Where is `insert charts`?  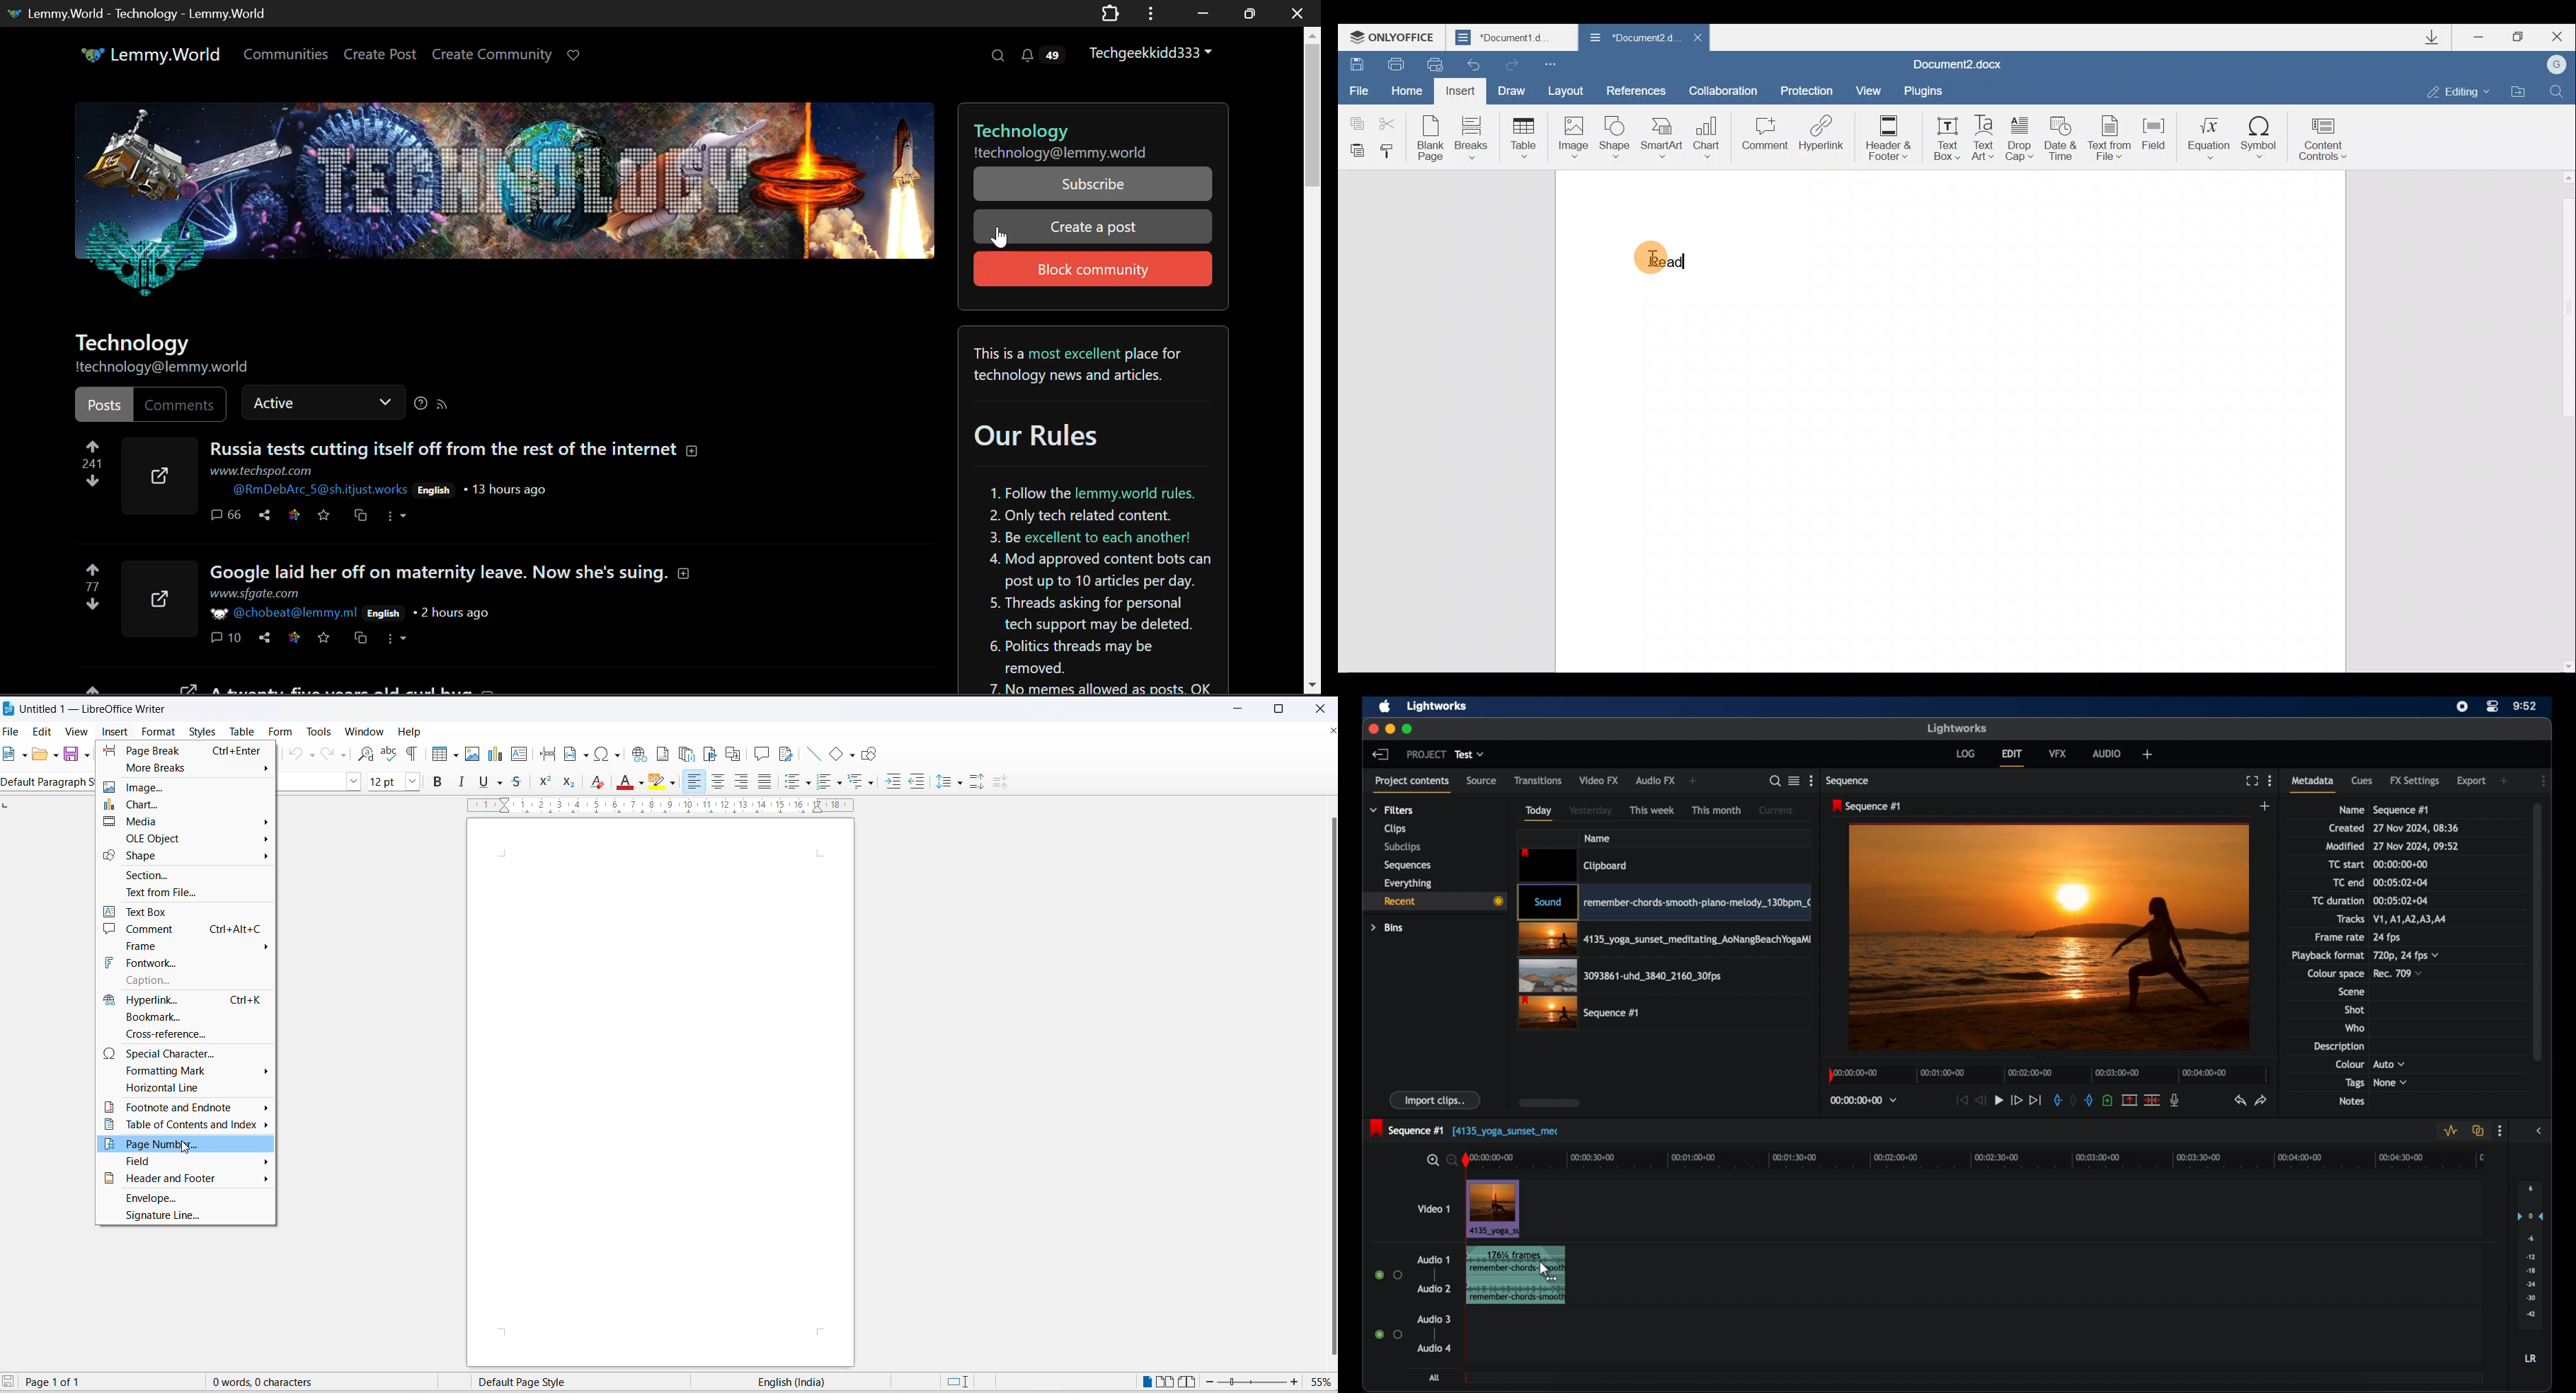 insert charts is located at coordinates (495, 755).